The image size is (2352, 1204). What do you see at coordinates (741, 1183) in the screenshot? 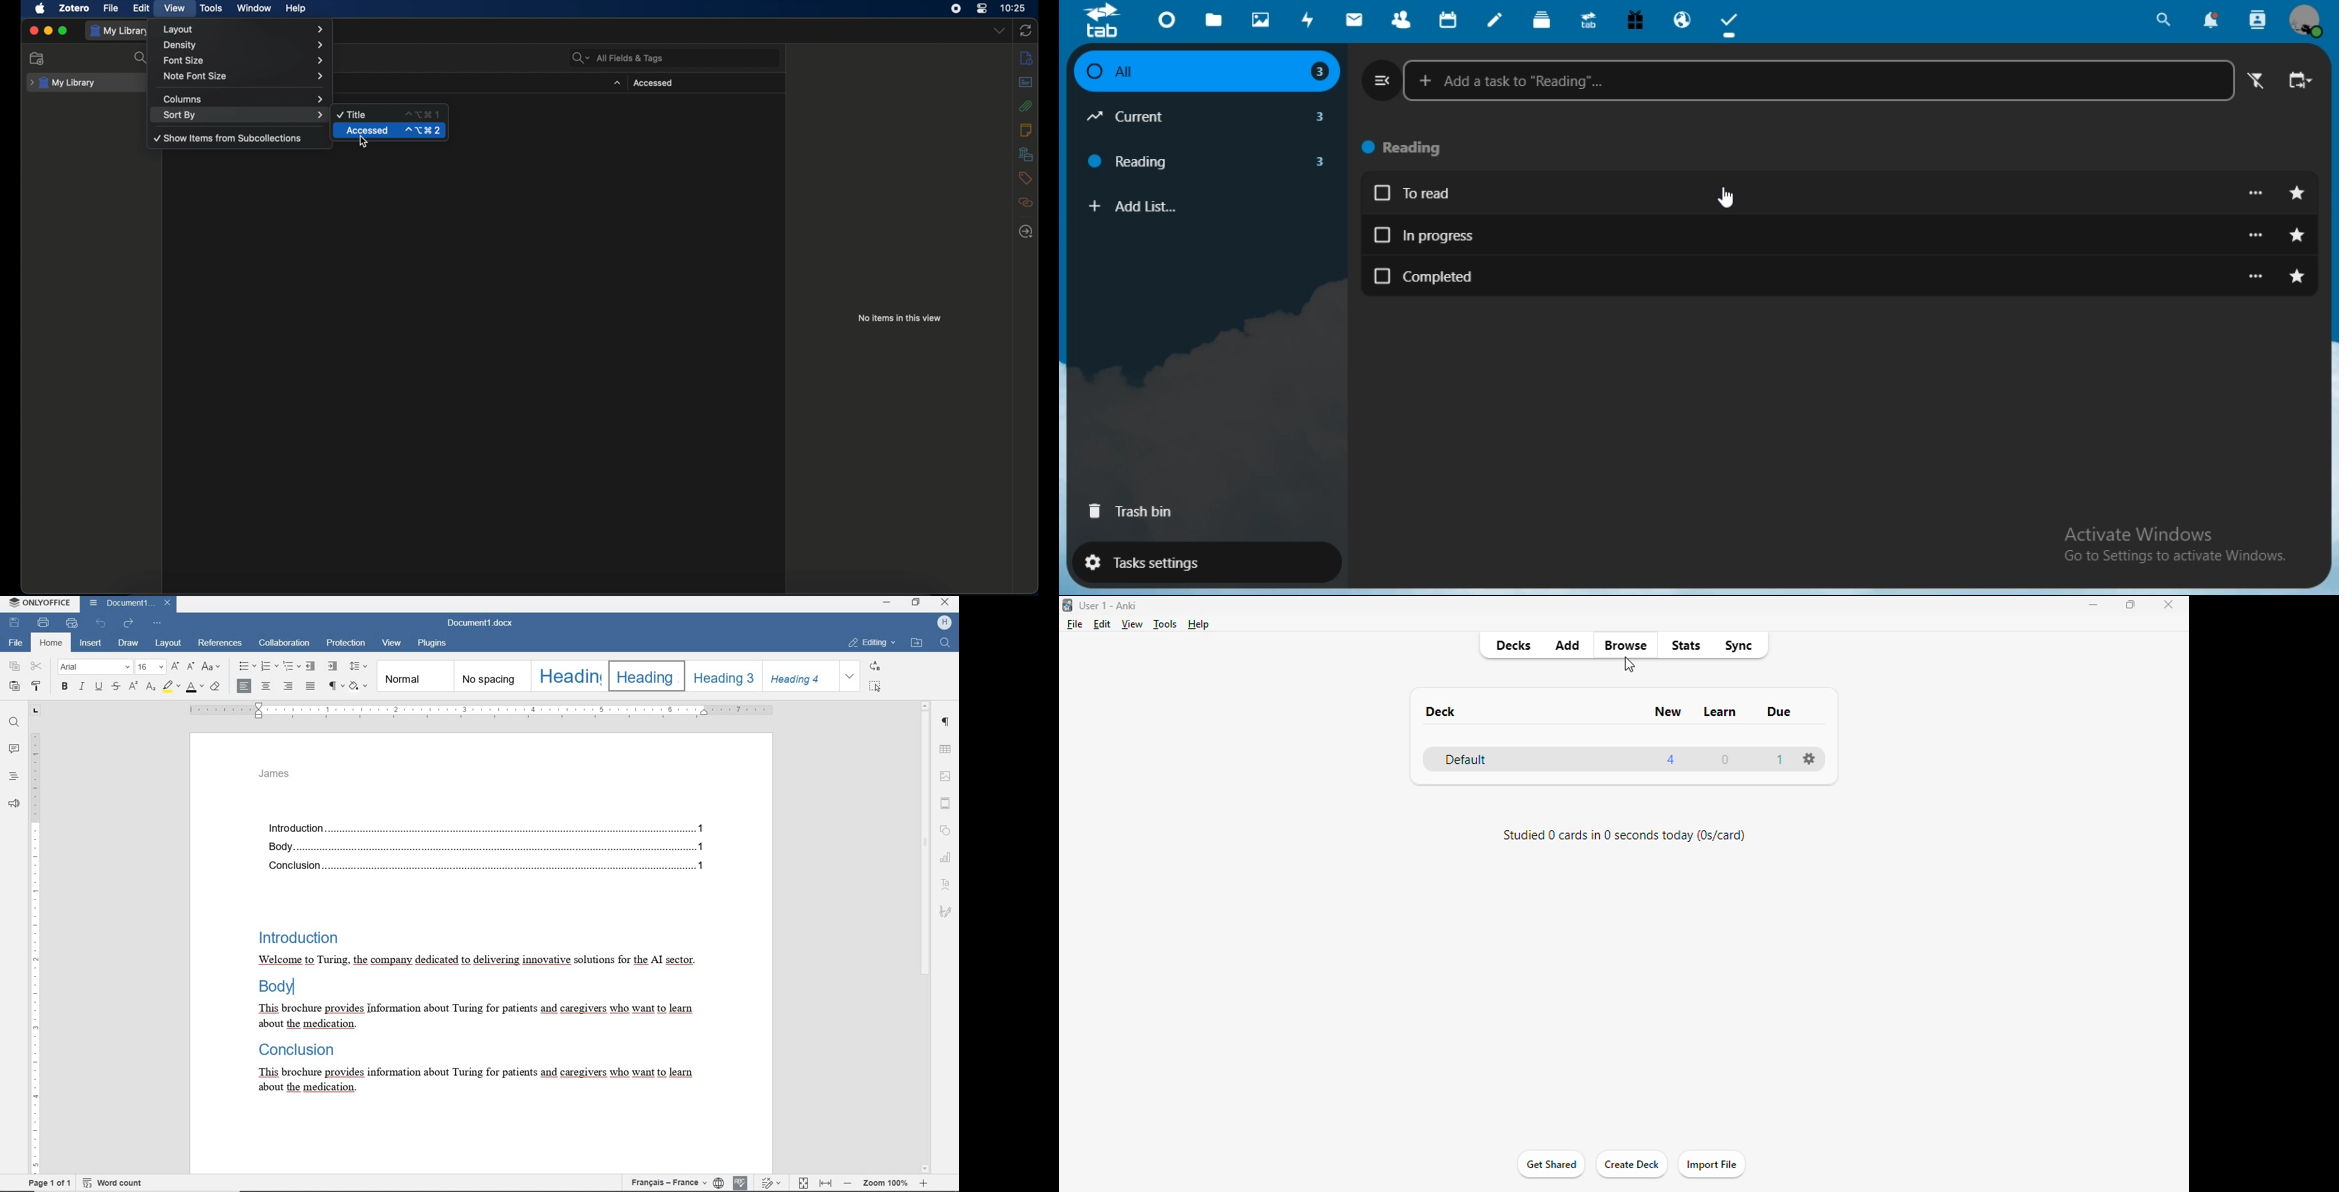
I see `SPELL CHECKING` at bounding box center [741, 1183].